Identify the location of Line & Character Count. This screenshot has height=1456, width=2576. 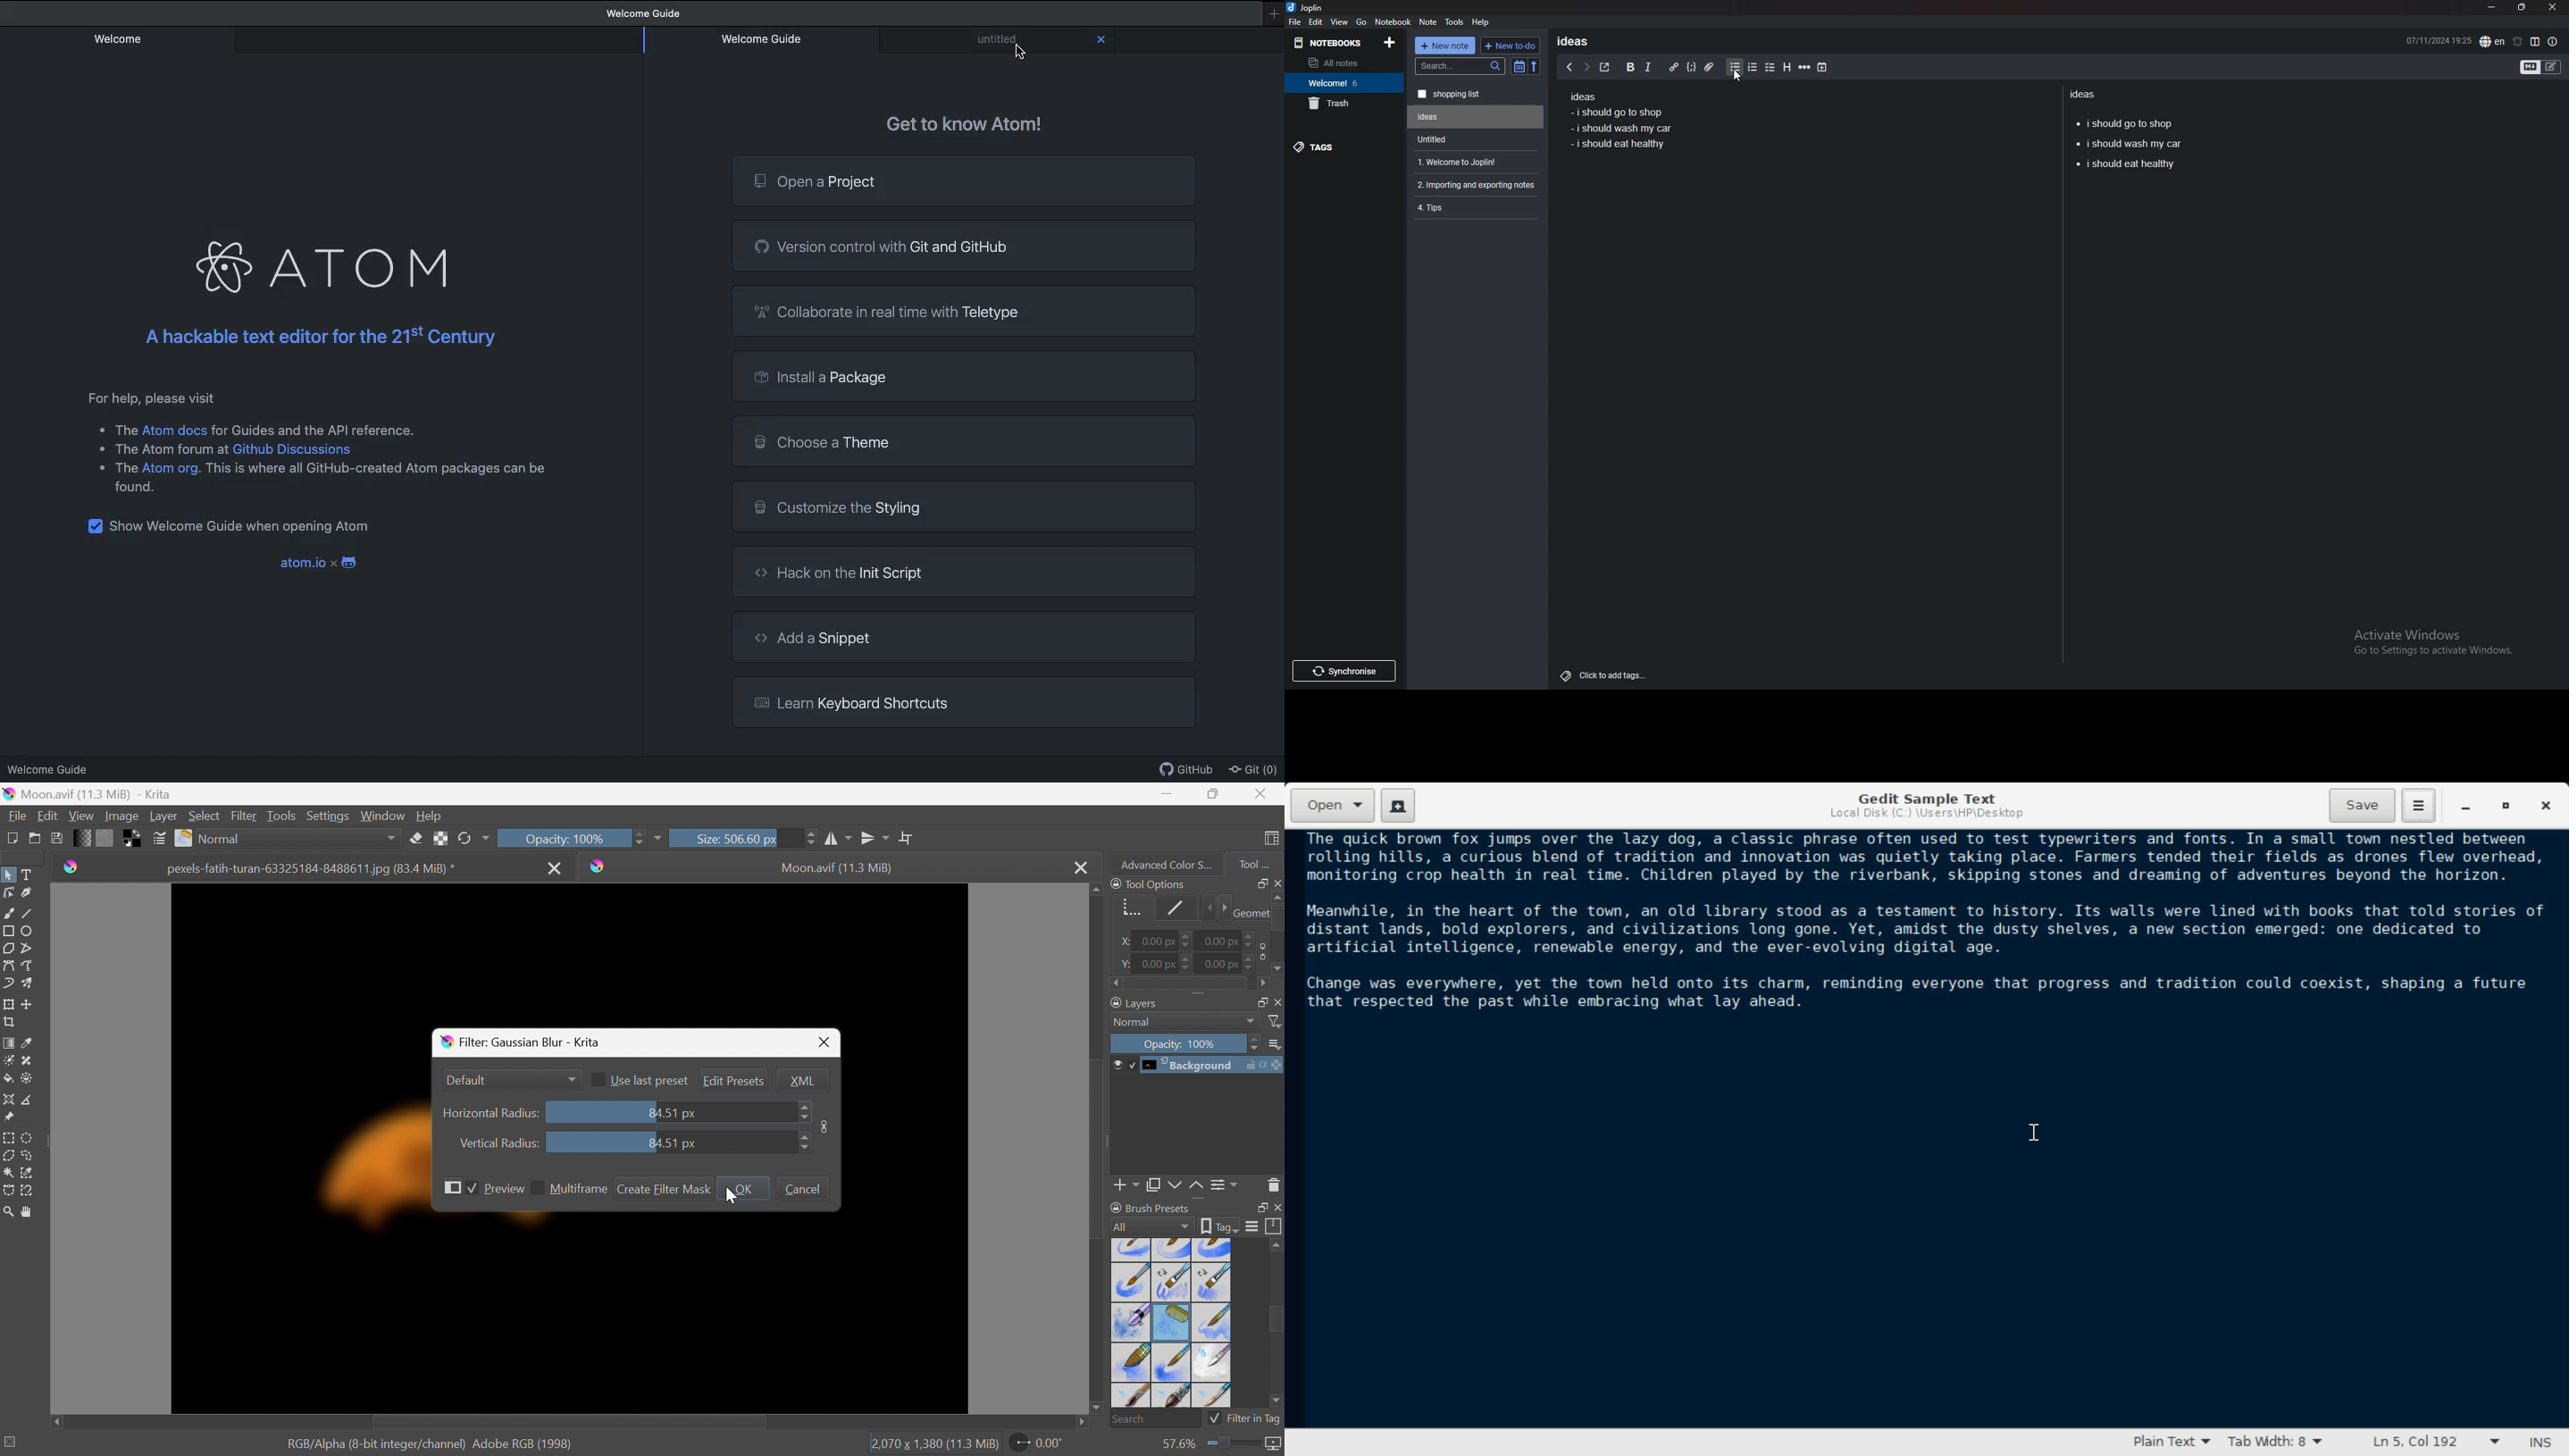
(2430, 1444).